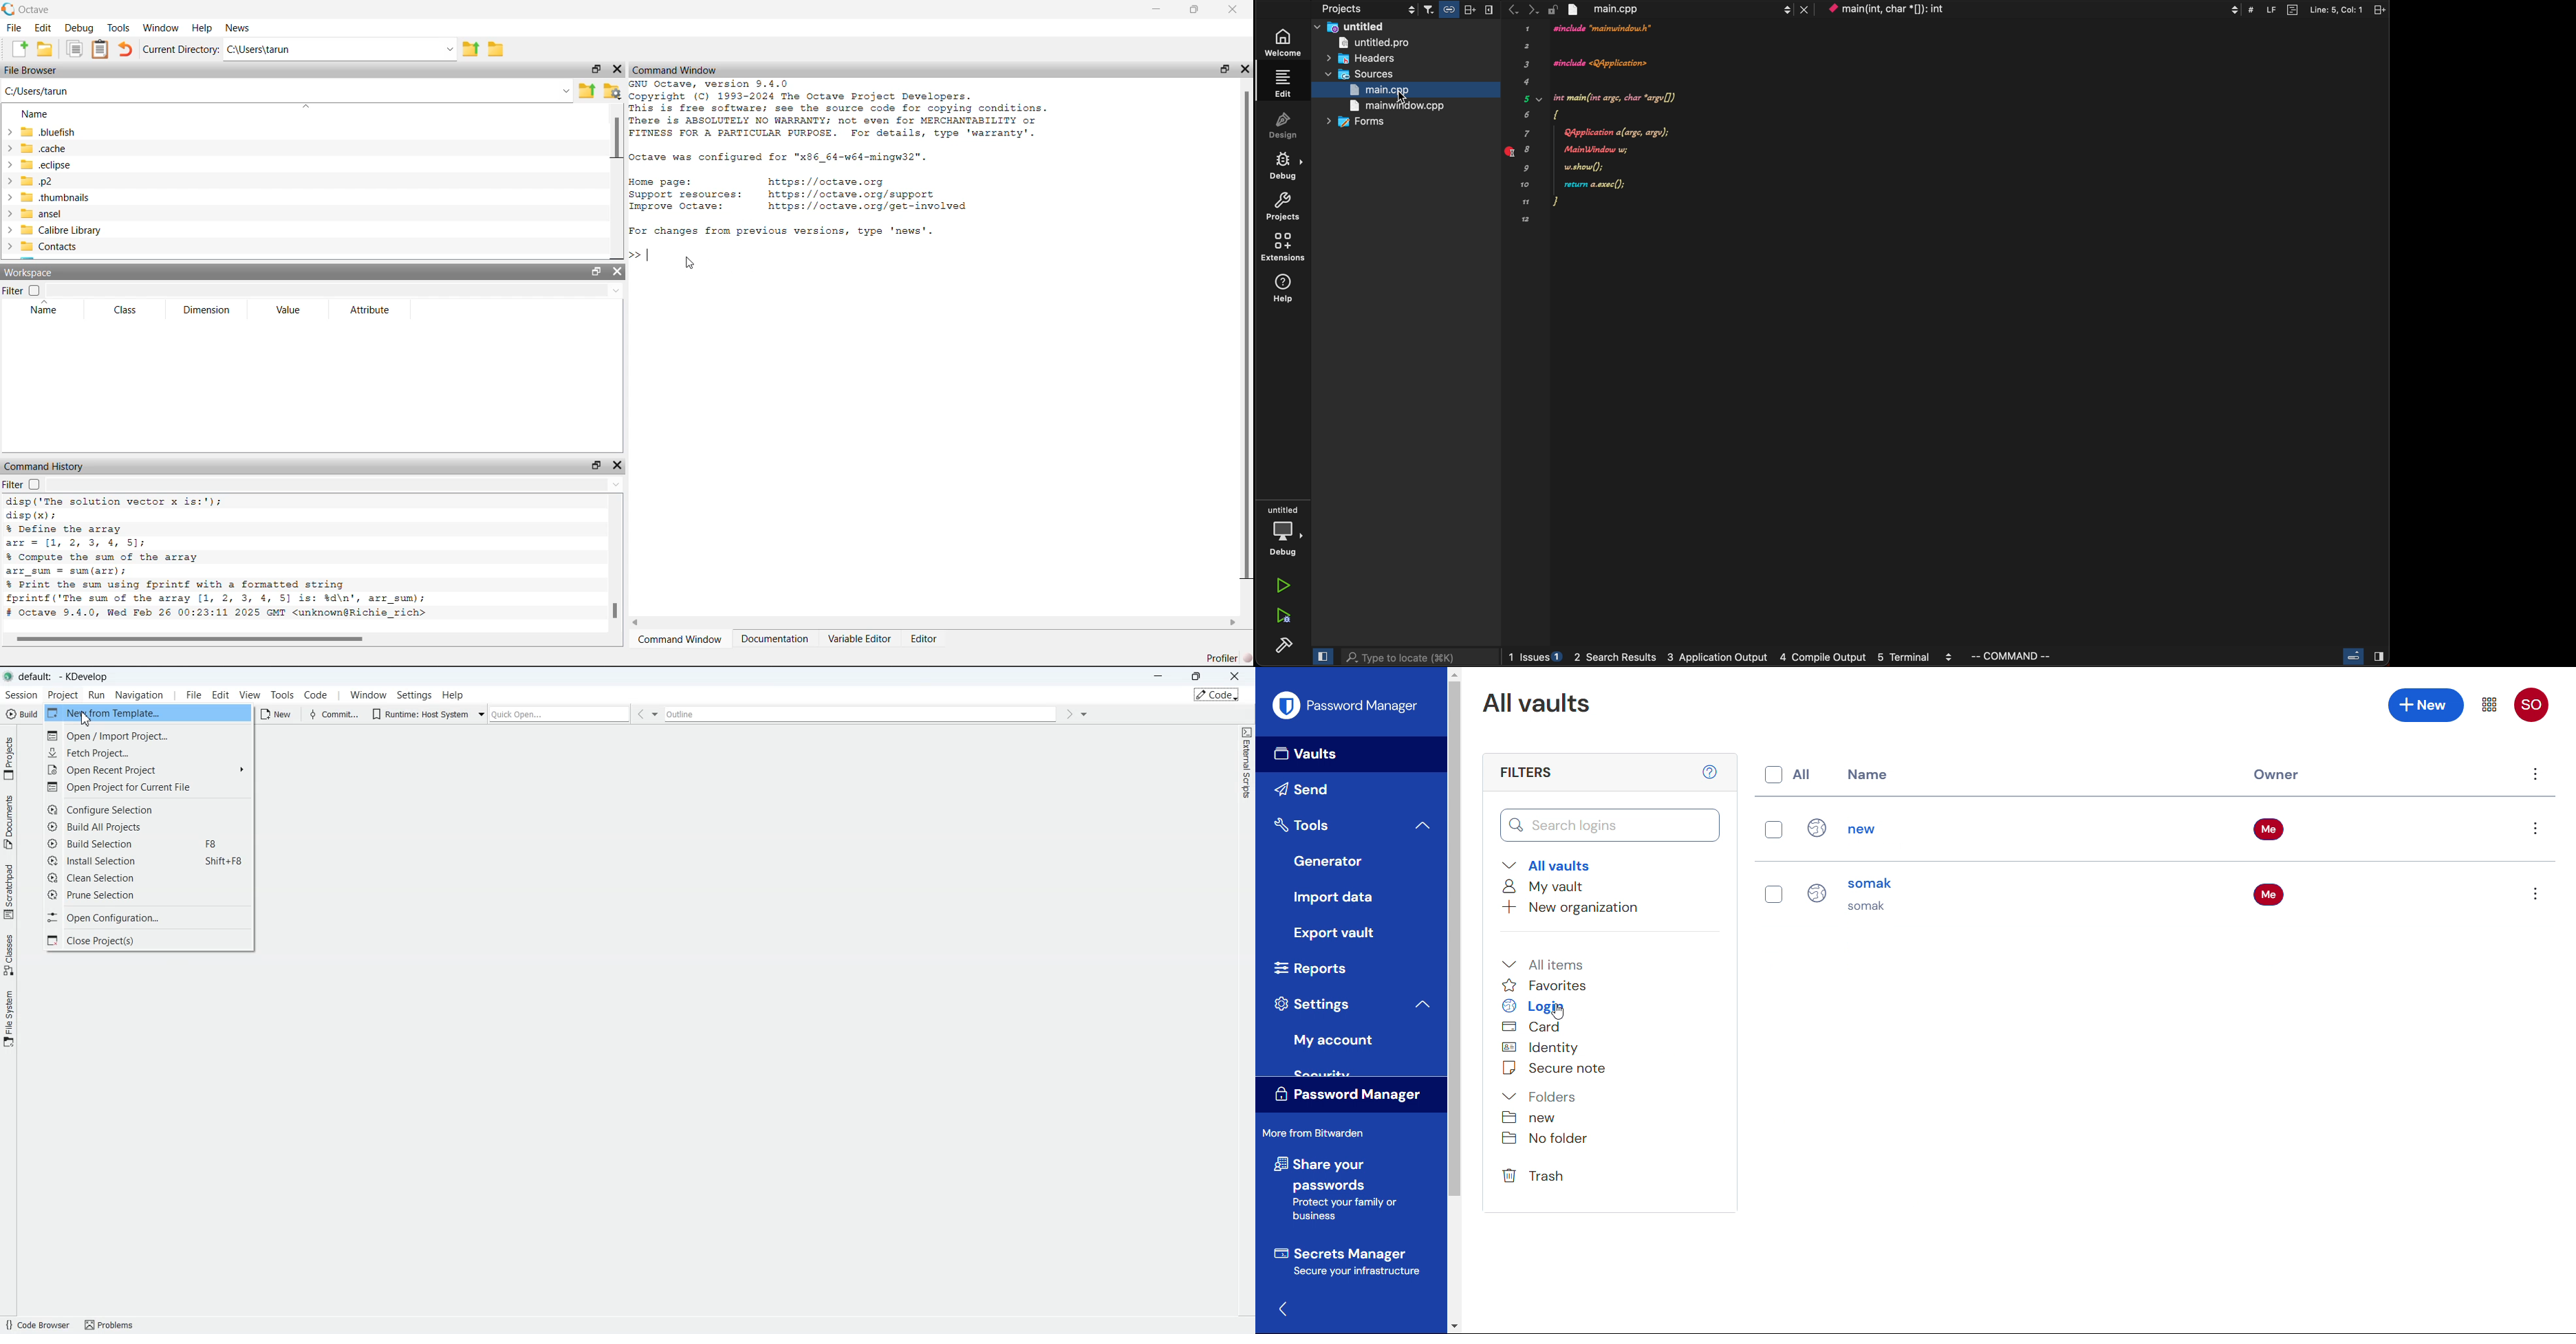  Describe the element at coordinates (2032, 9) in the screenshot. I see `context` at that location.